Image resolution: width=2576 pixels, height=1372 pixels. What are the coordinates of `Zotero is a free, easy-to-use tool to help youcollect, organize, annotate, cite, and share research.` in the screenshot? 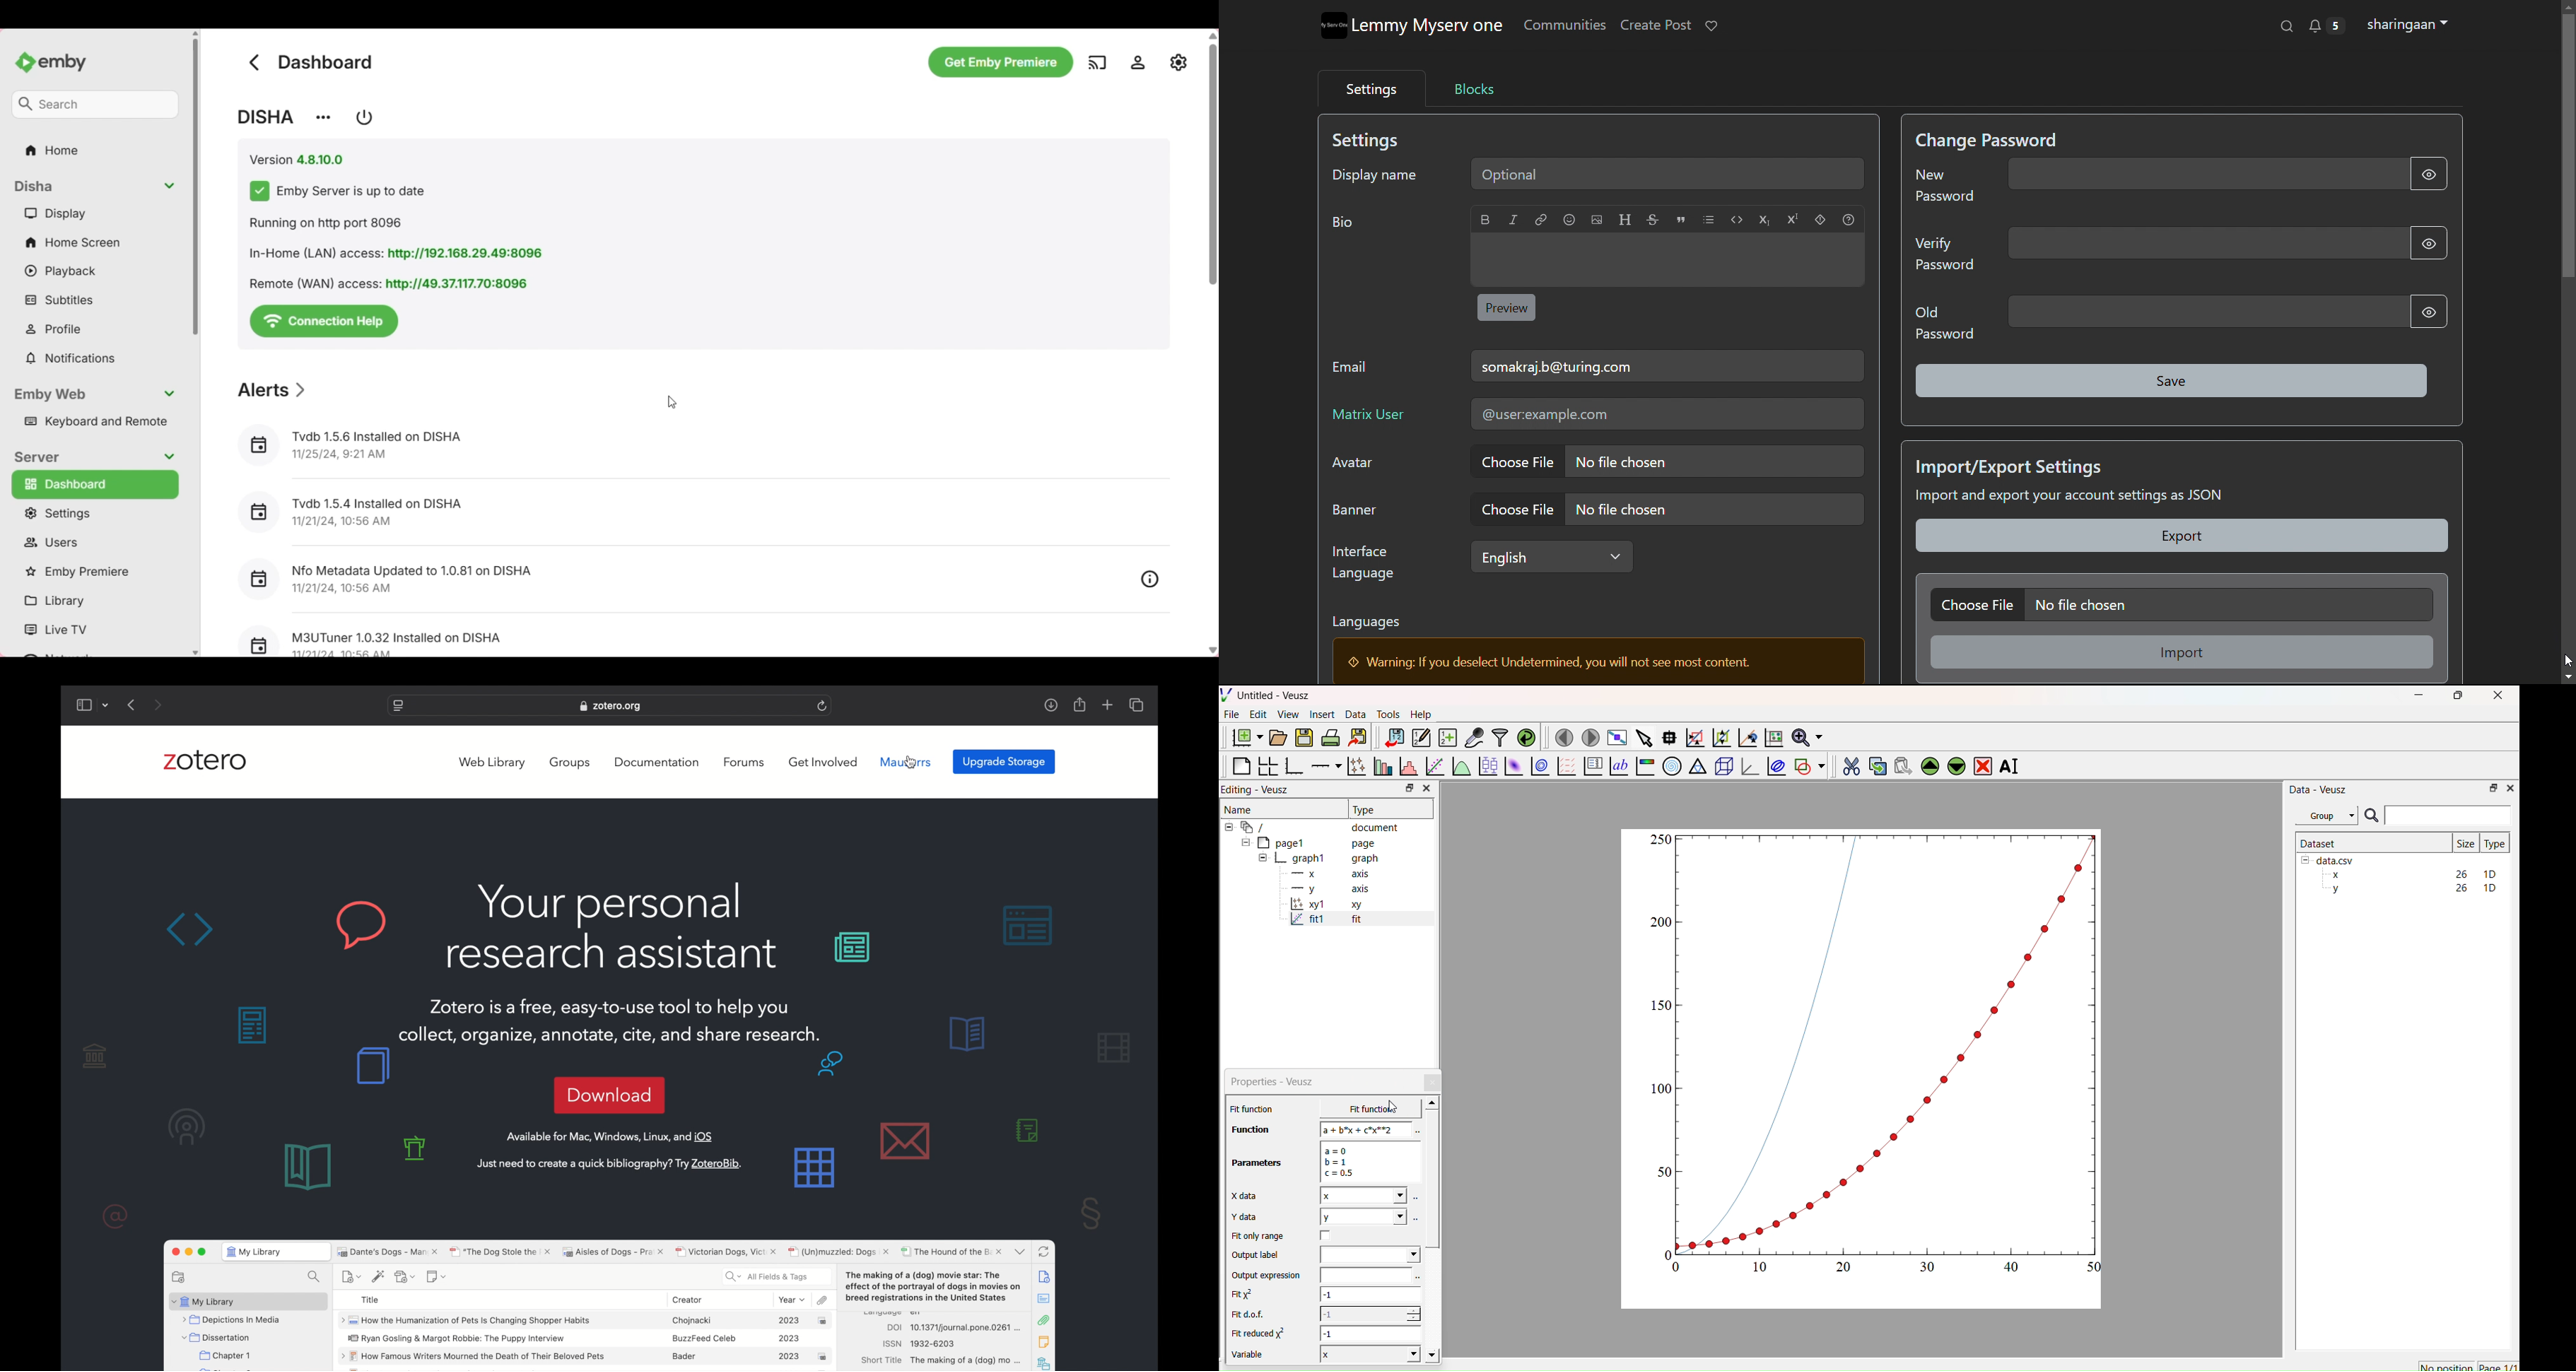 It's located at (618, 1023).